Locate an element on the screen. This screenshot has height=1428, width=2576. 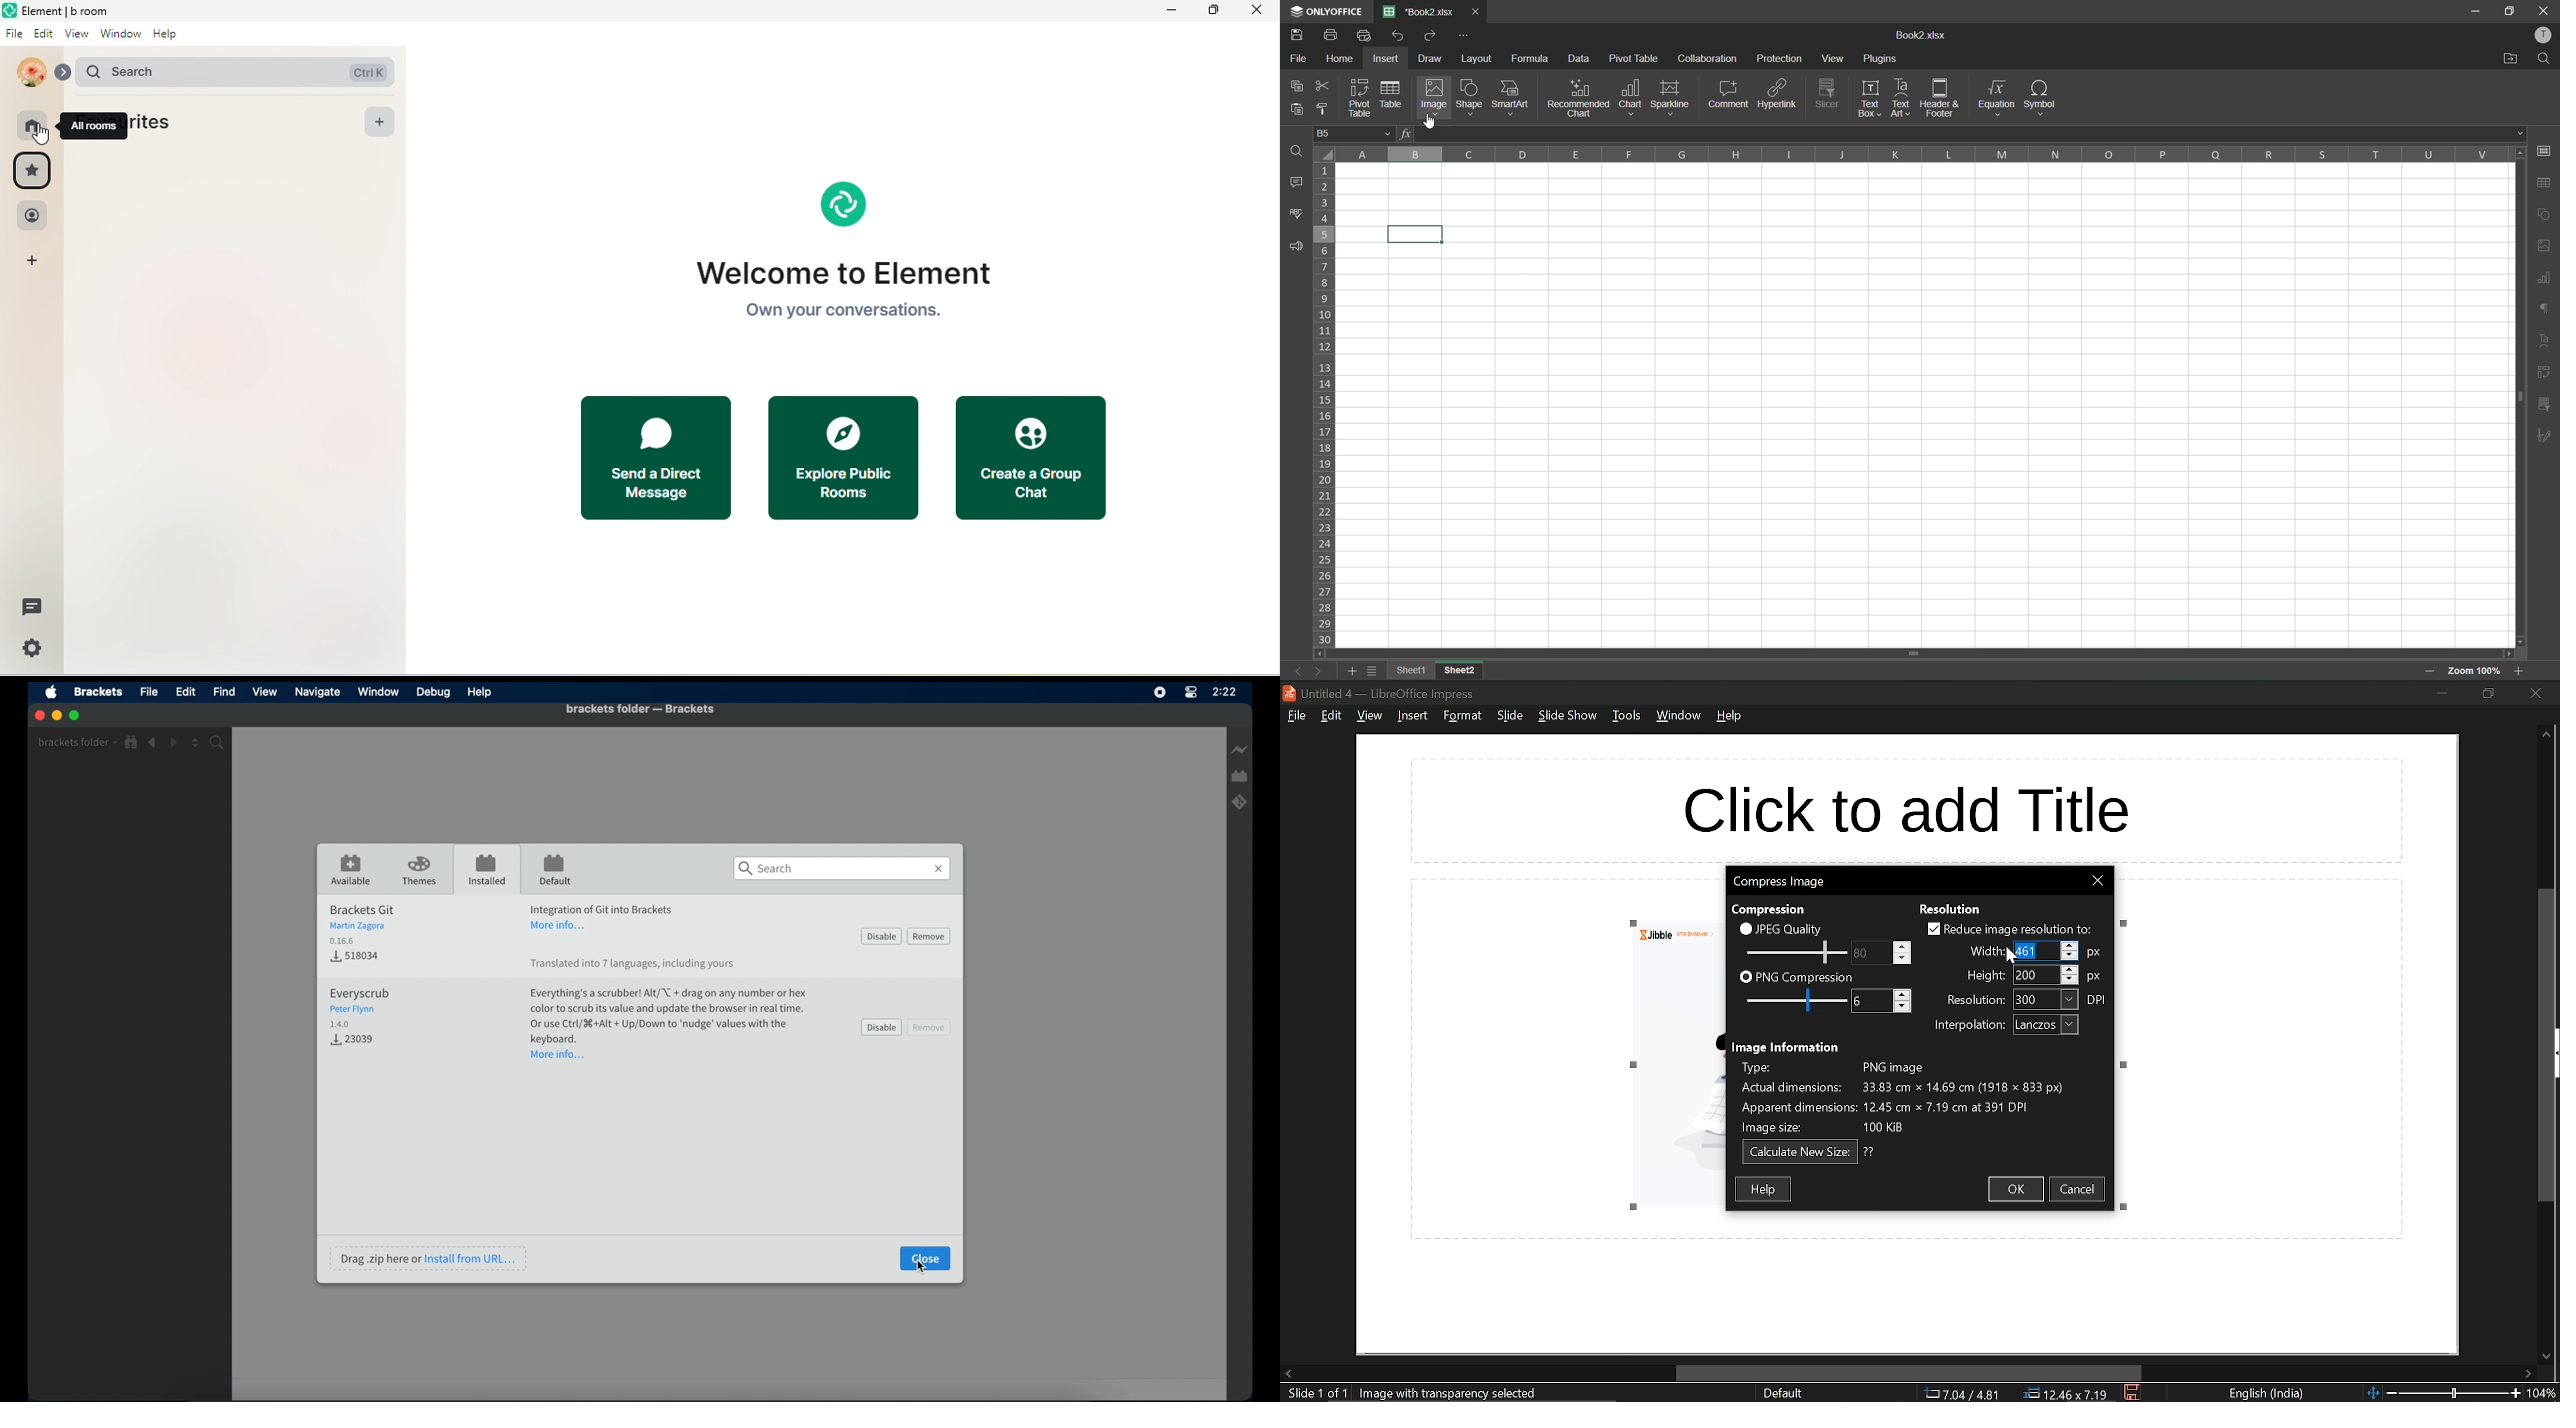
resolution is located at coordinates (2046, 1000).